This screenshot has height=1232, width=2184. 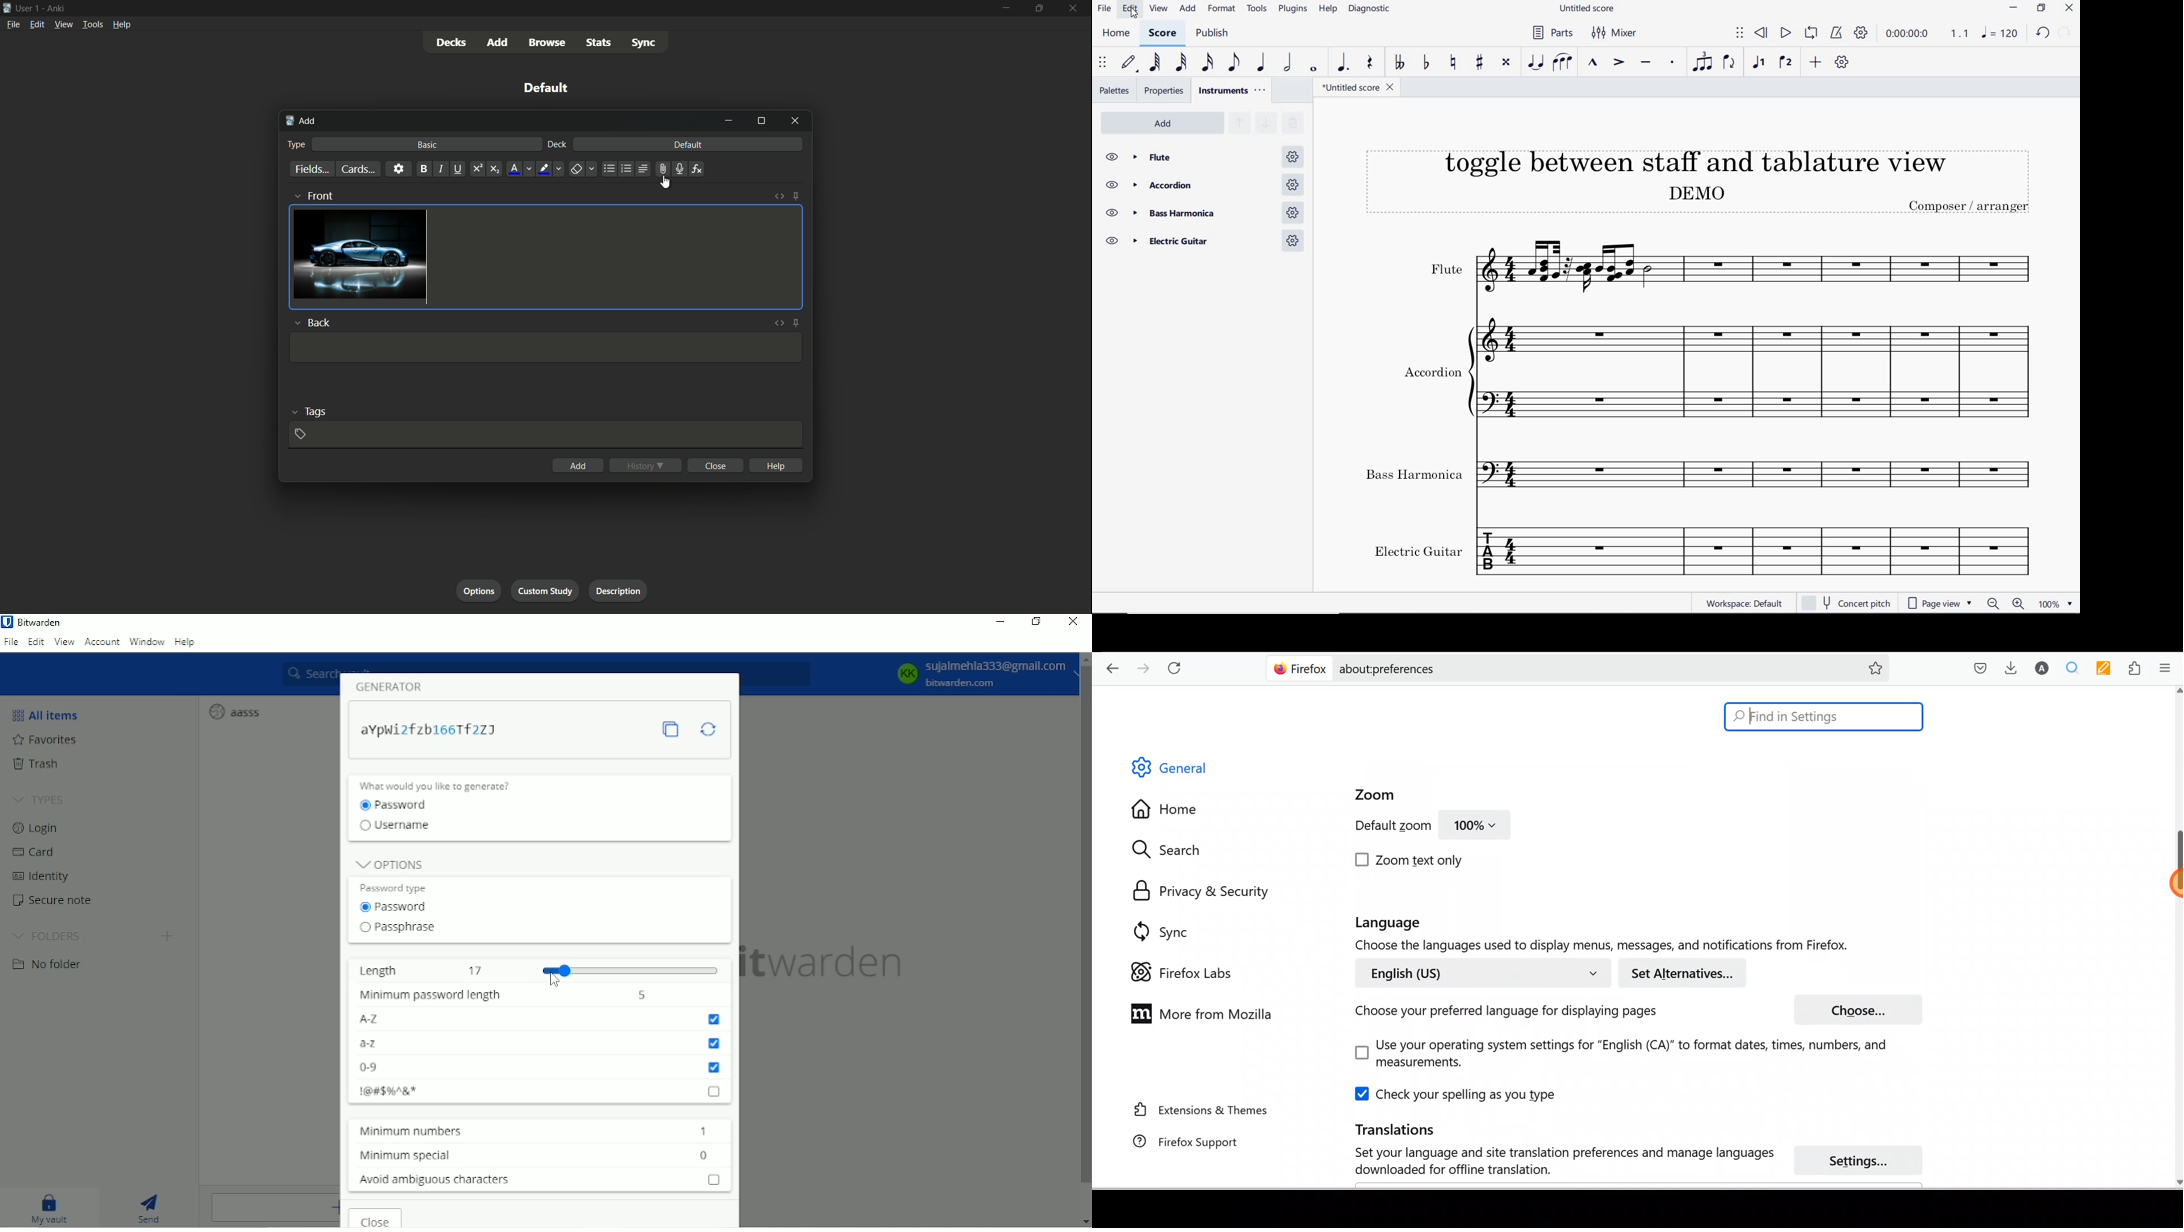 What do you see at coordinates (64, 643) in the screenshot?
I see `View` at bounding box center [64, 643].